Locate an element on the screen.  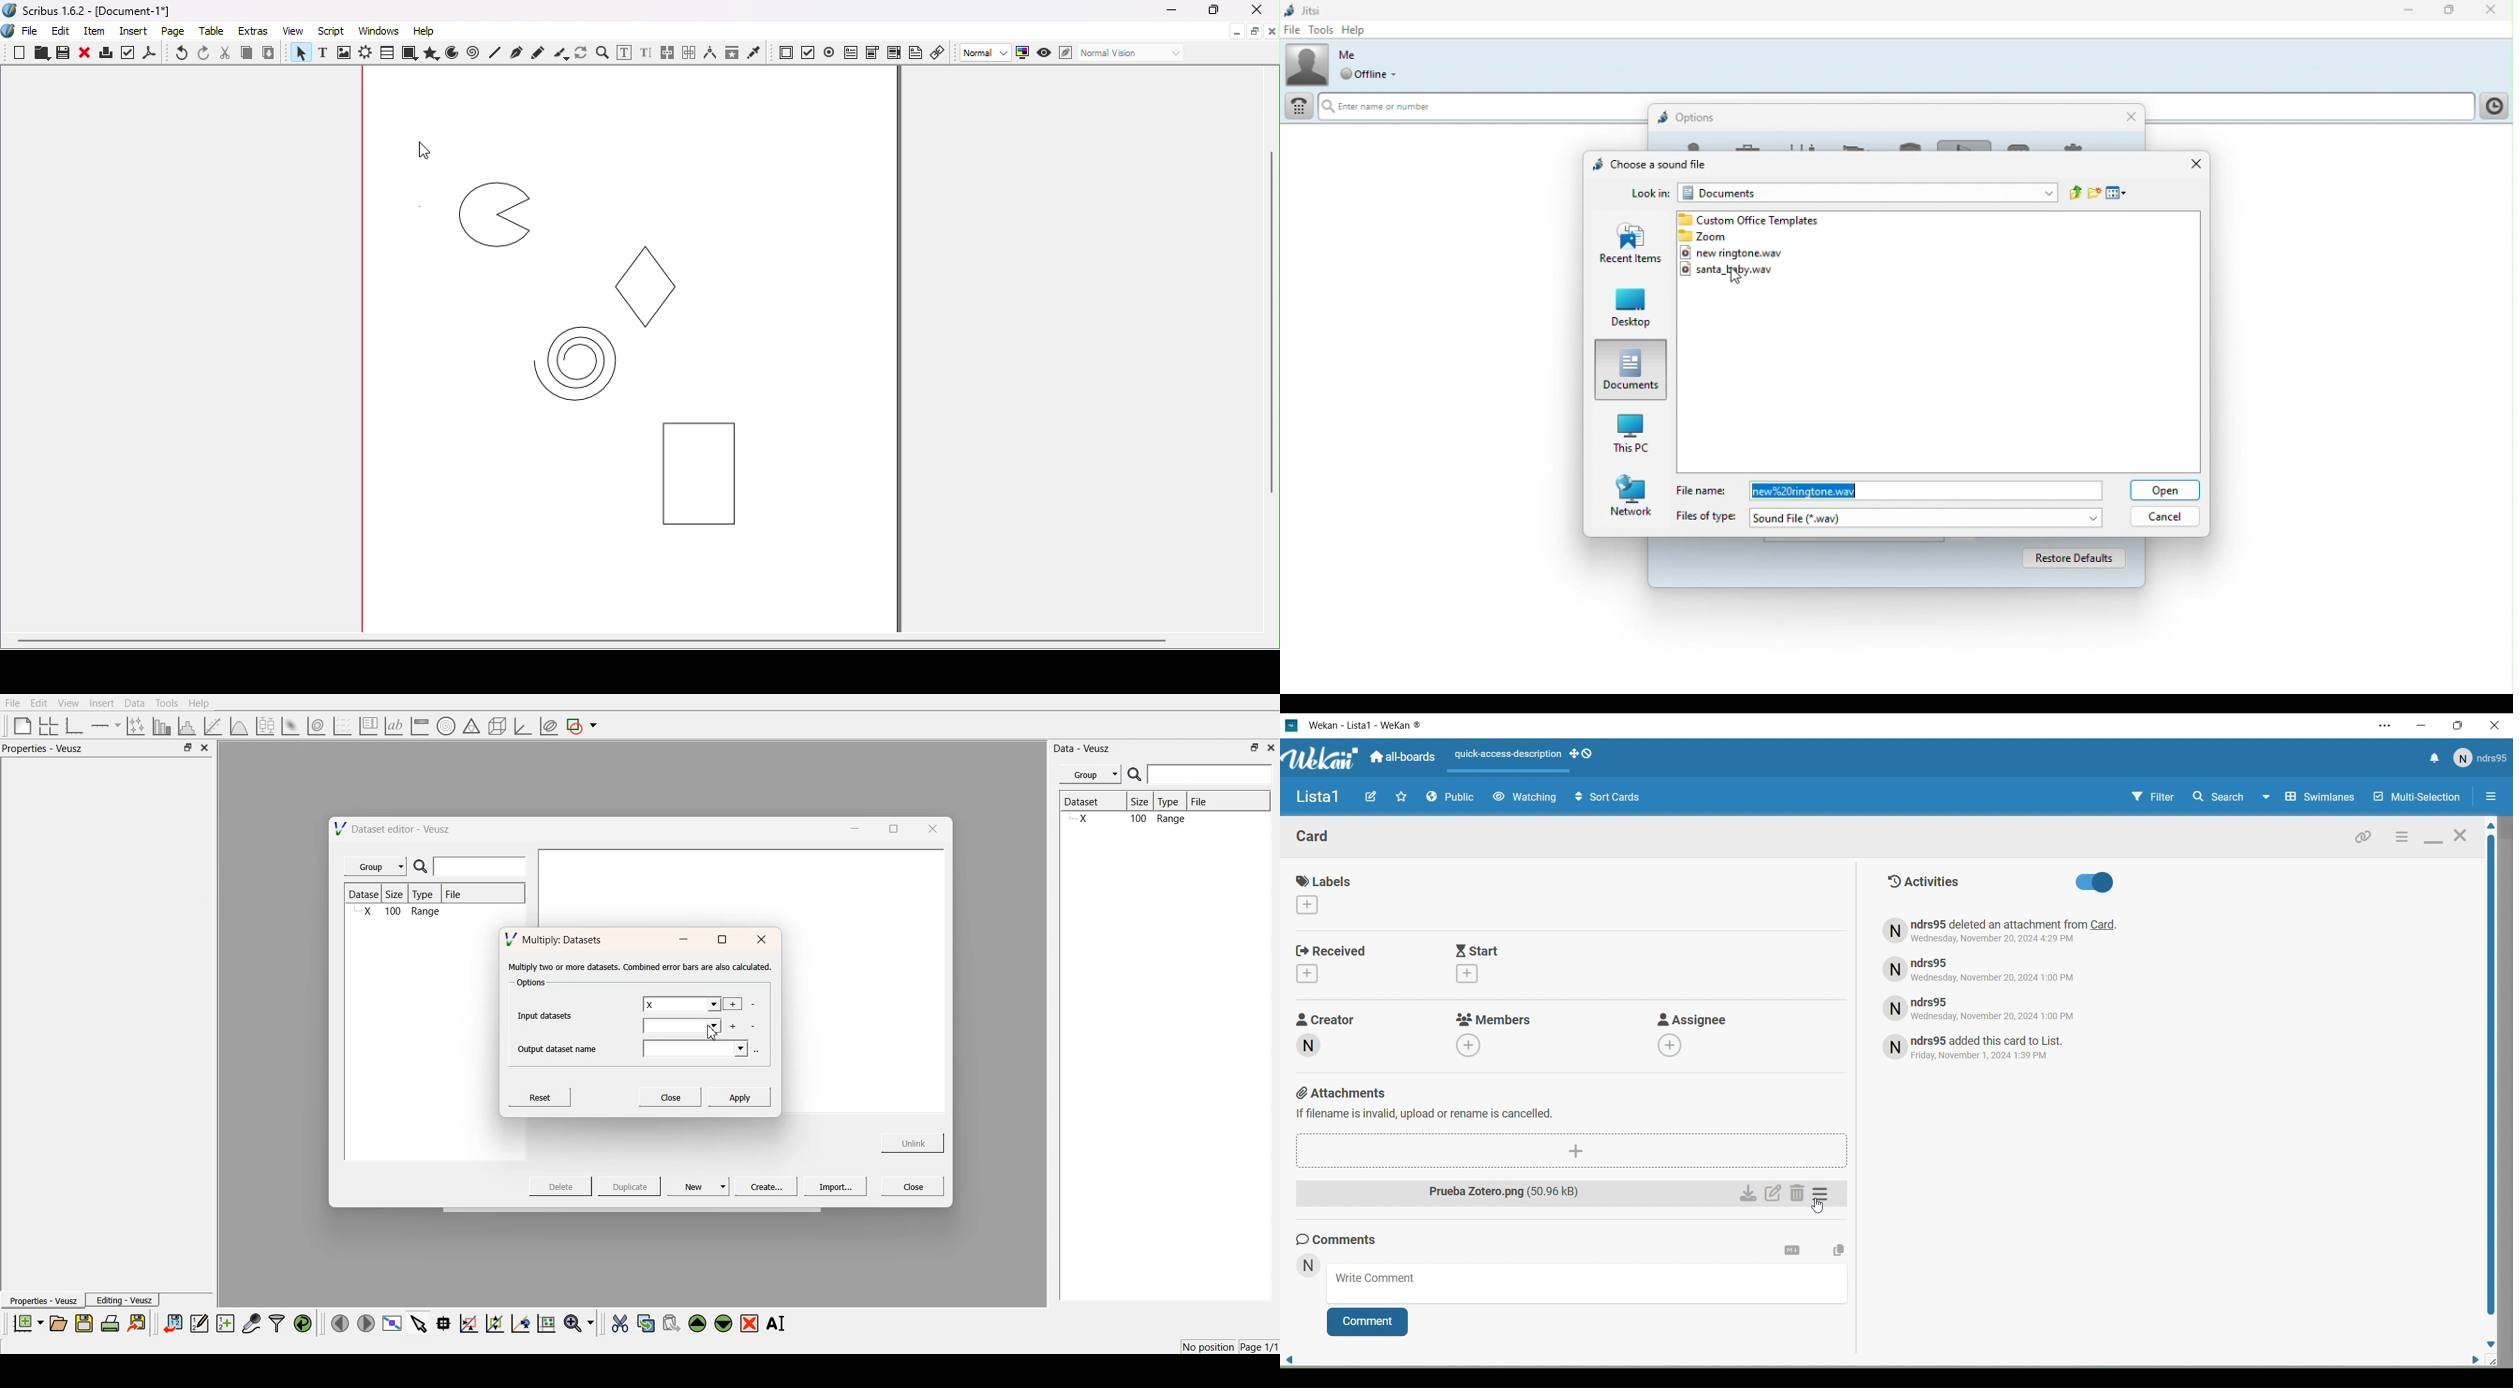
User is located at coordinates (2480, 758).